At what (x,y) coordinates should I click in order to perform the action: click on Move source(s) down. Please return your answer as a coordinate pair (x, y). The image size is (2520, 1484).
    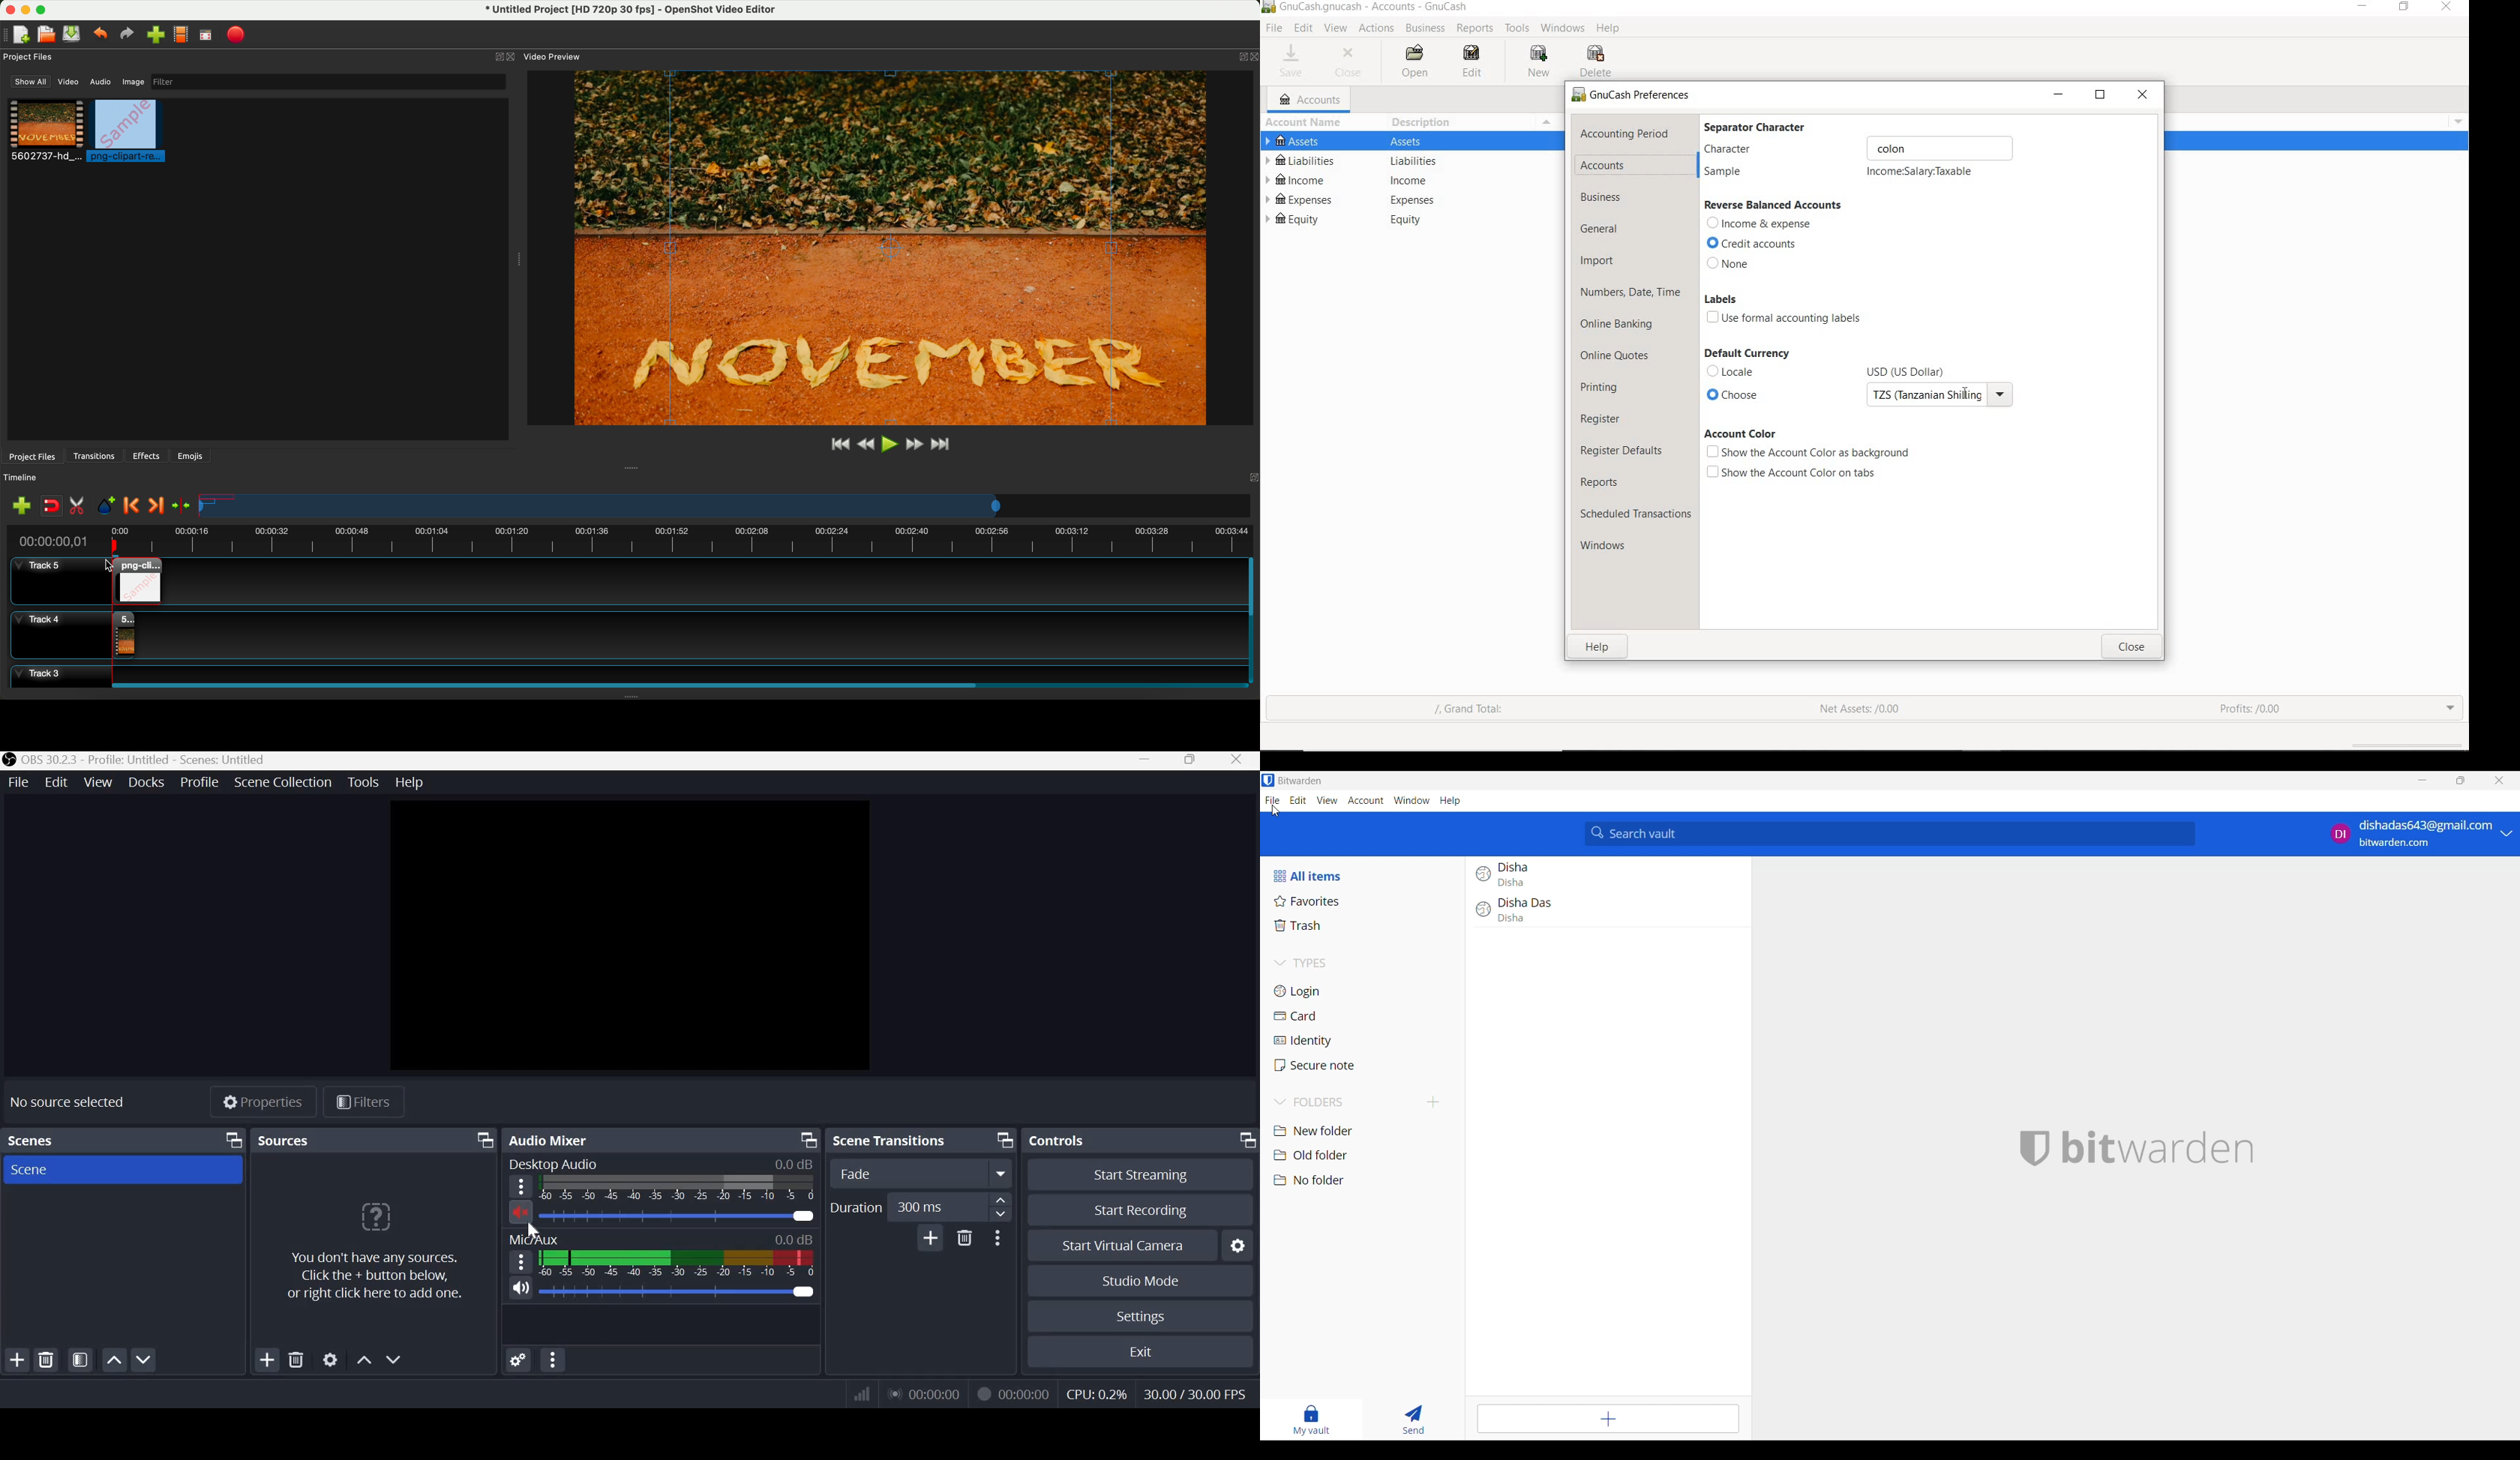
    Looking at the image, I should click on (394, 1360).